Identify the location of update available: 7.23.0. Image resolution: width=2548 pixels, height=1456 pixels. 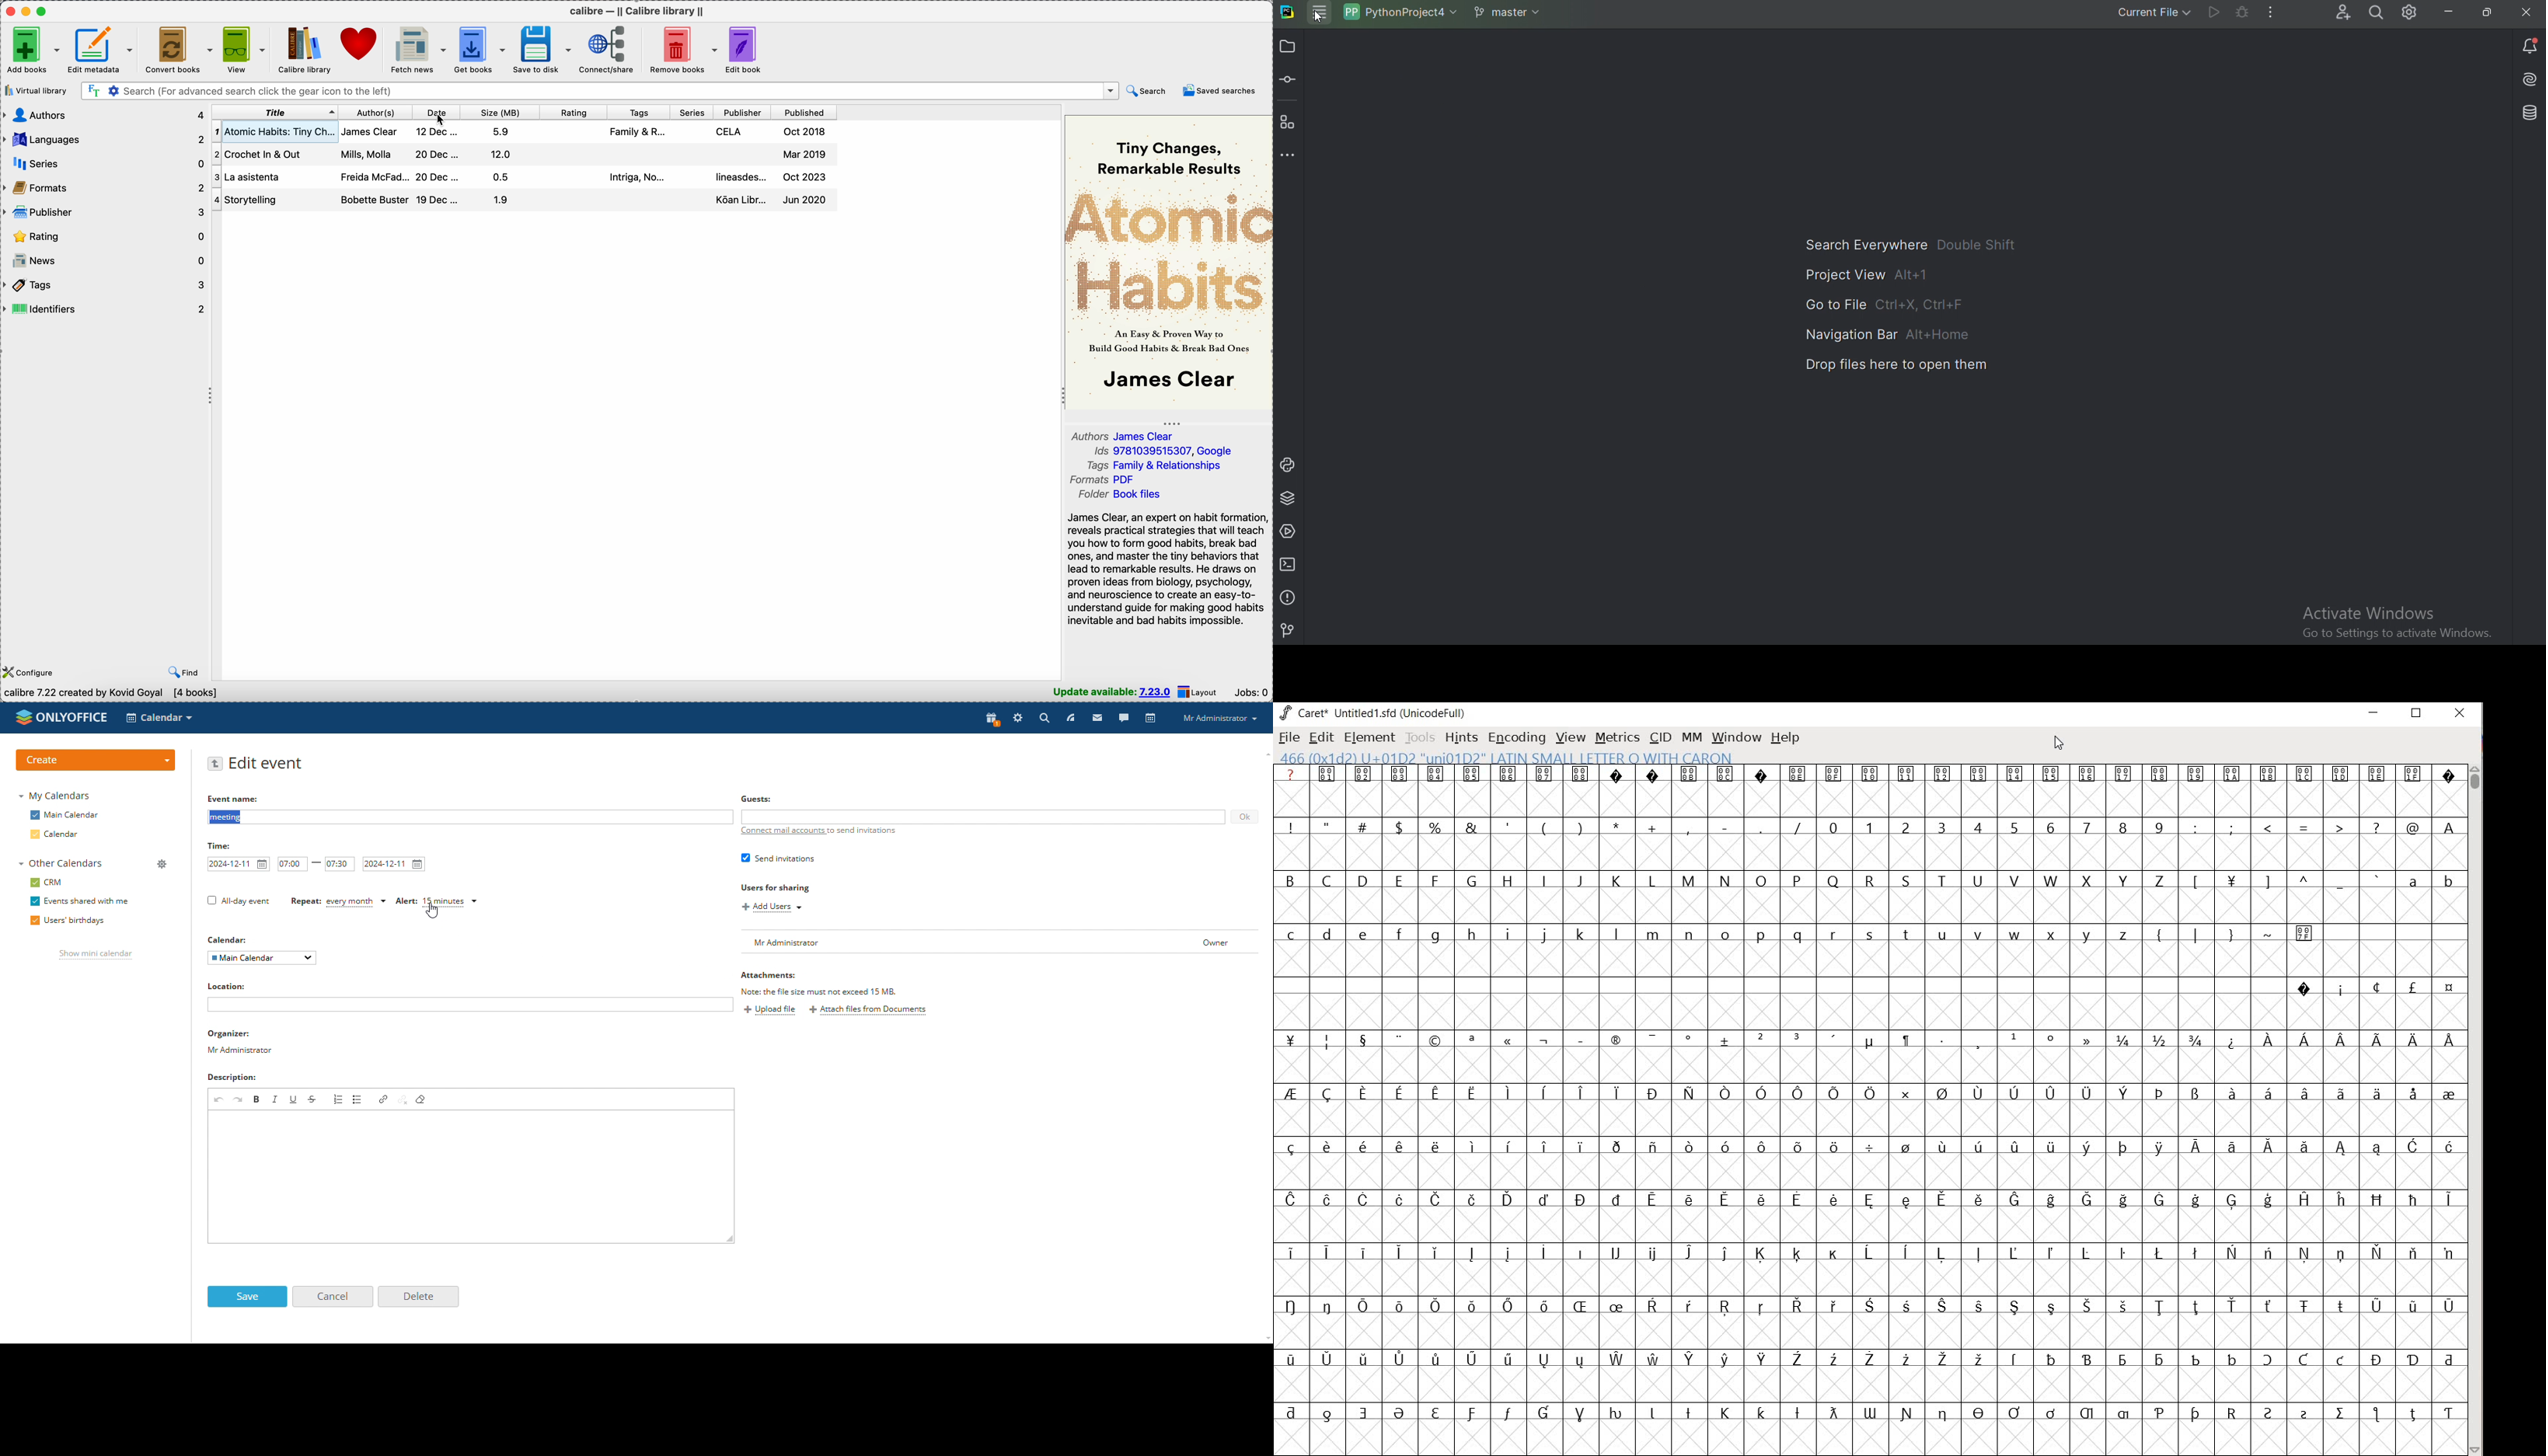
(1111, 692).